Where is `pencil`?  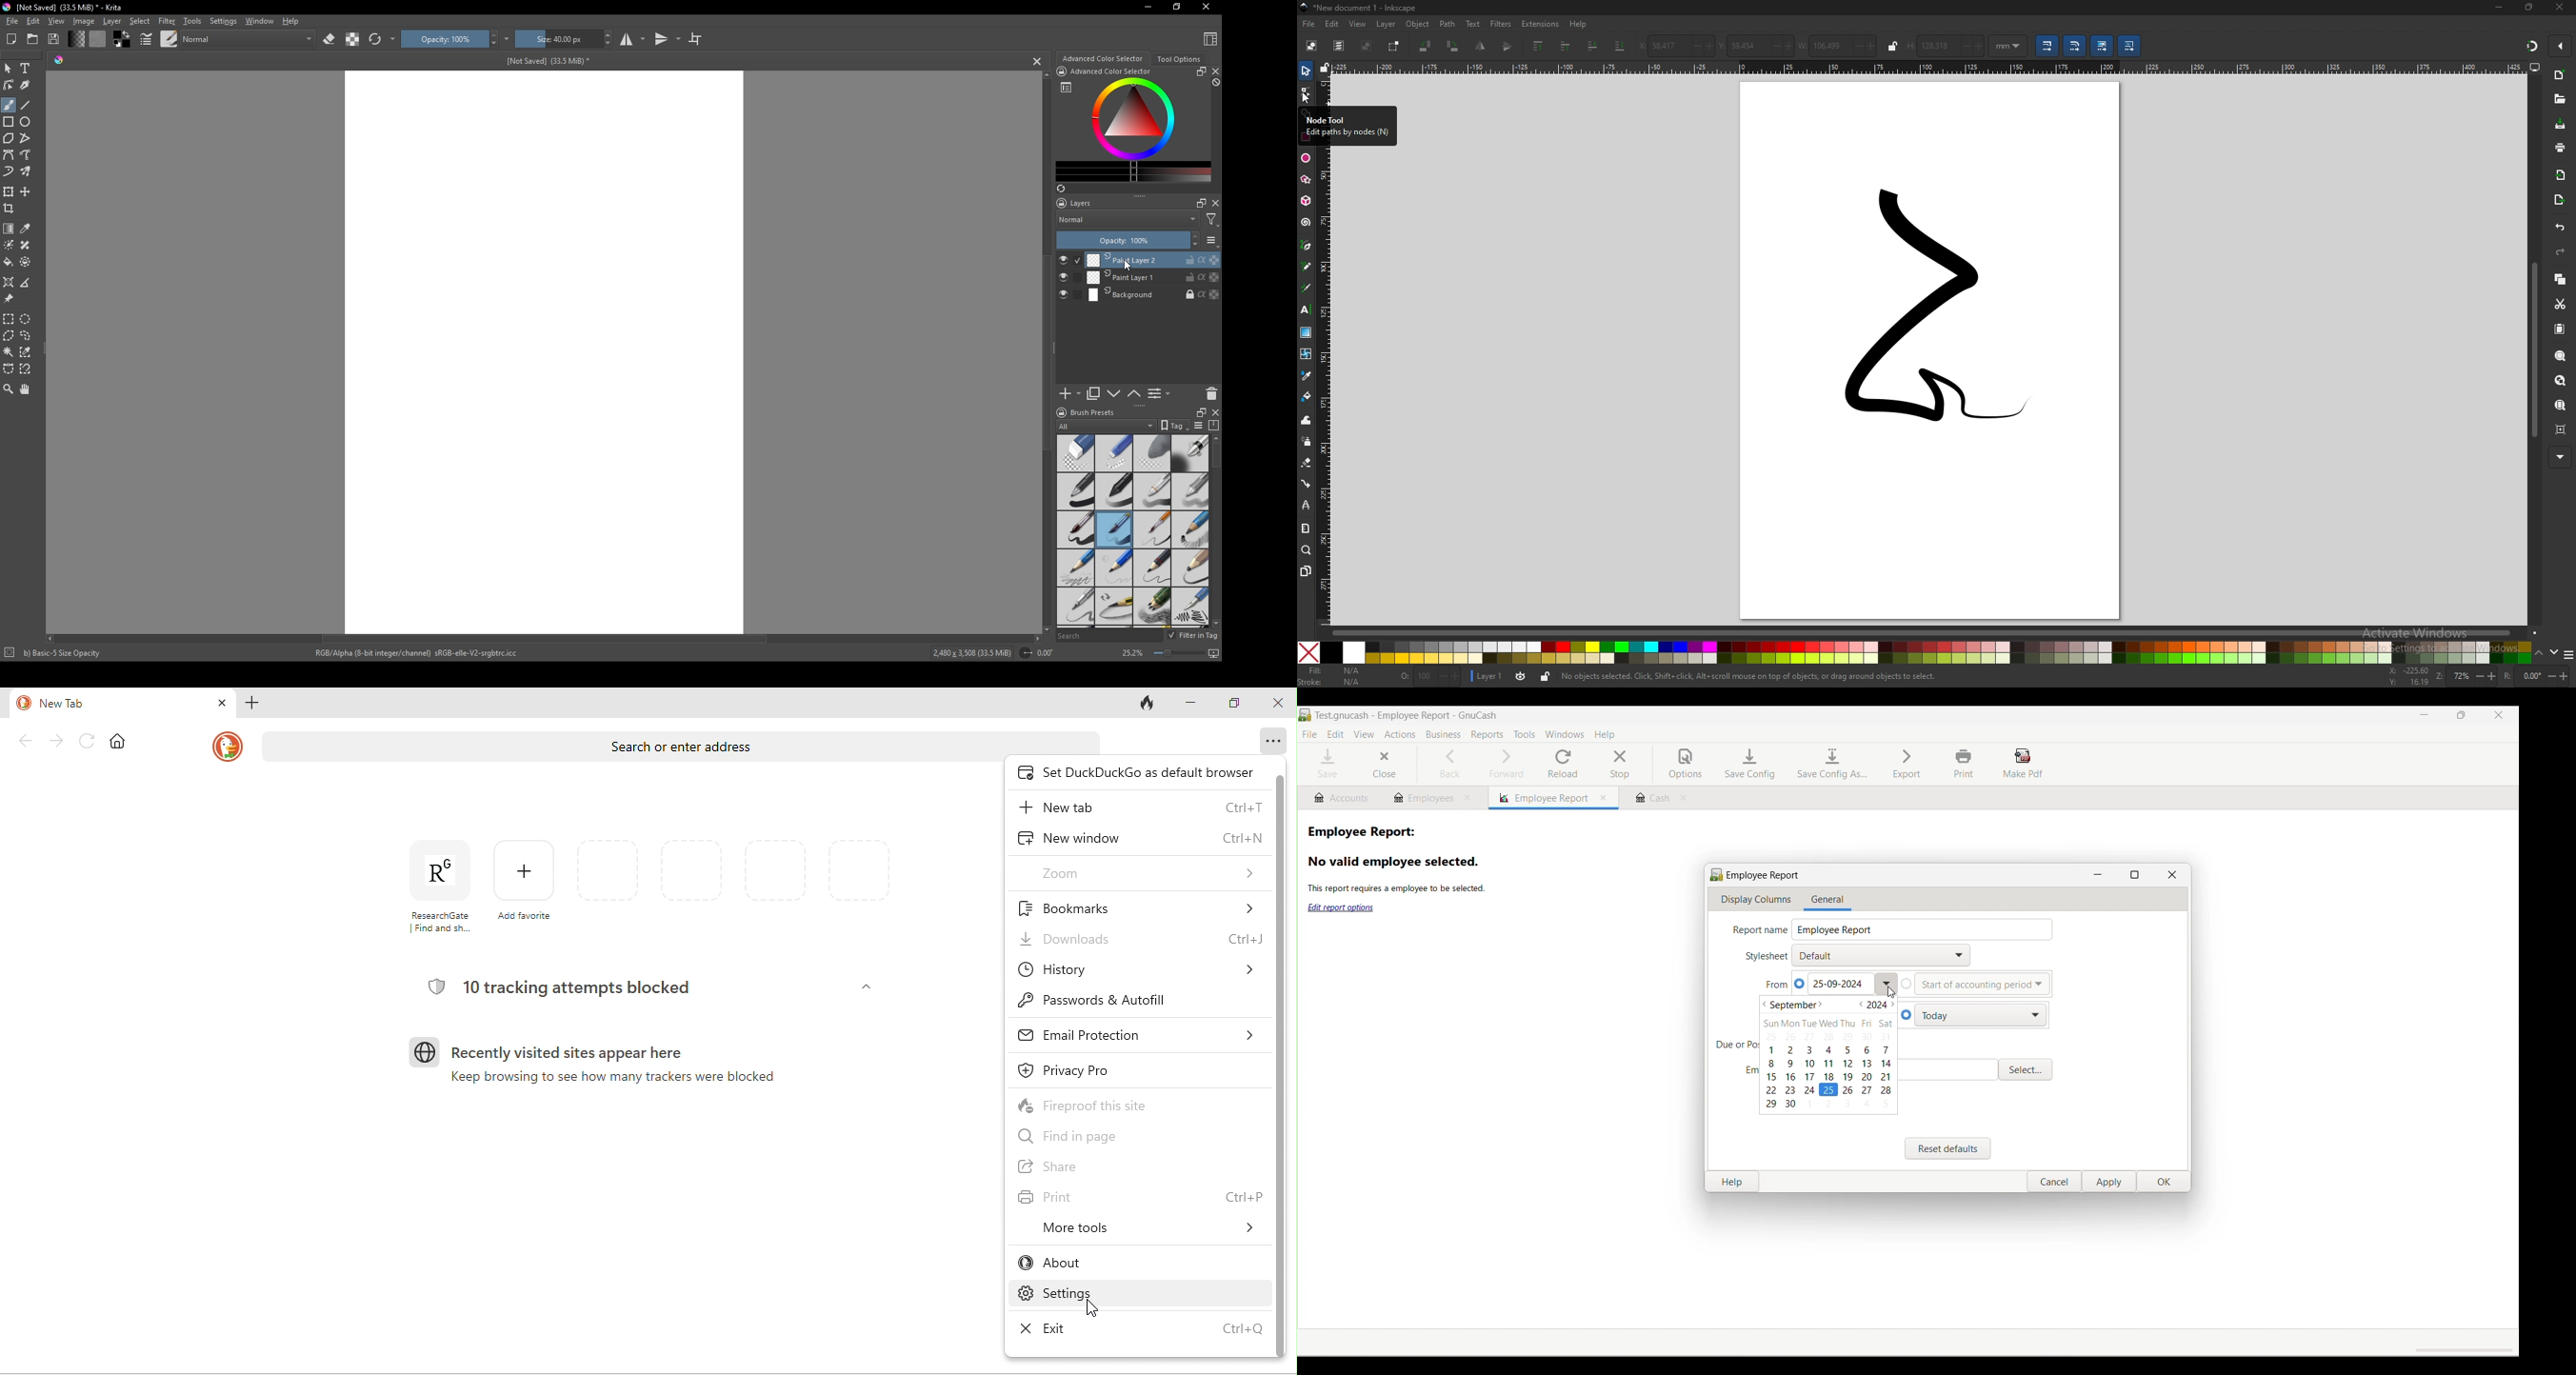
pencil is located at coordinates (1075, 568).